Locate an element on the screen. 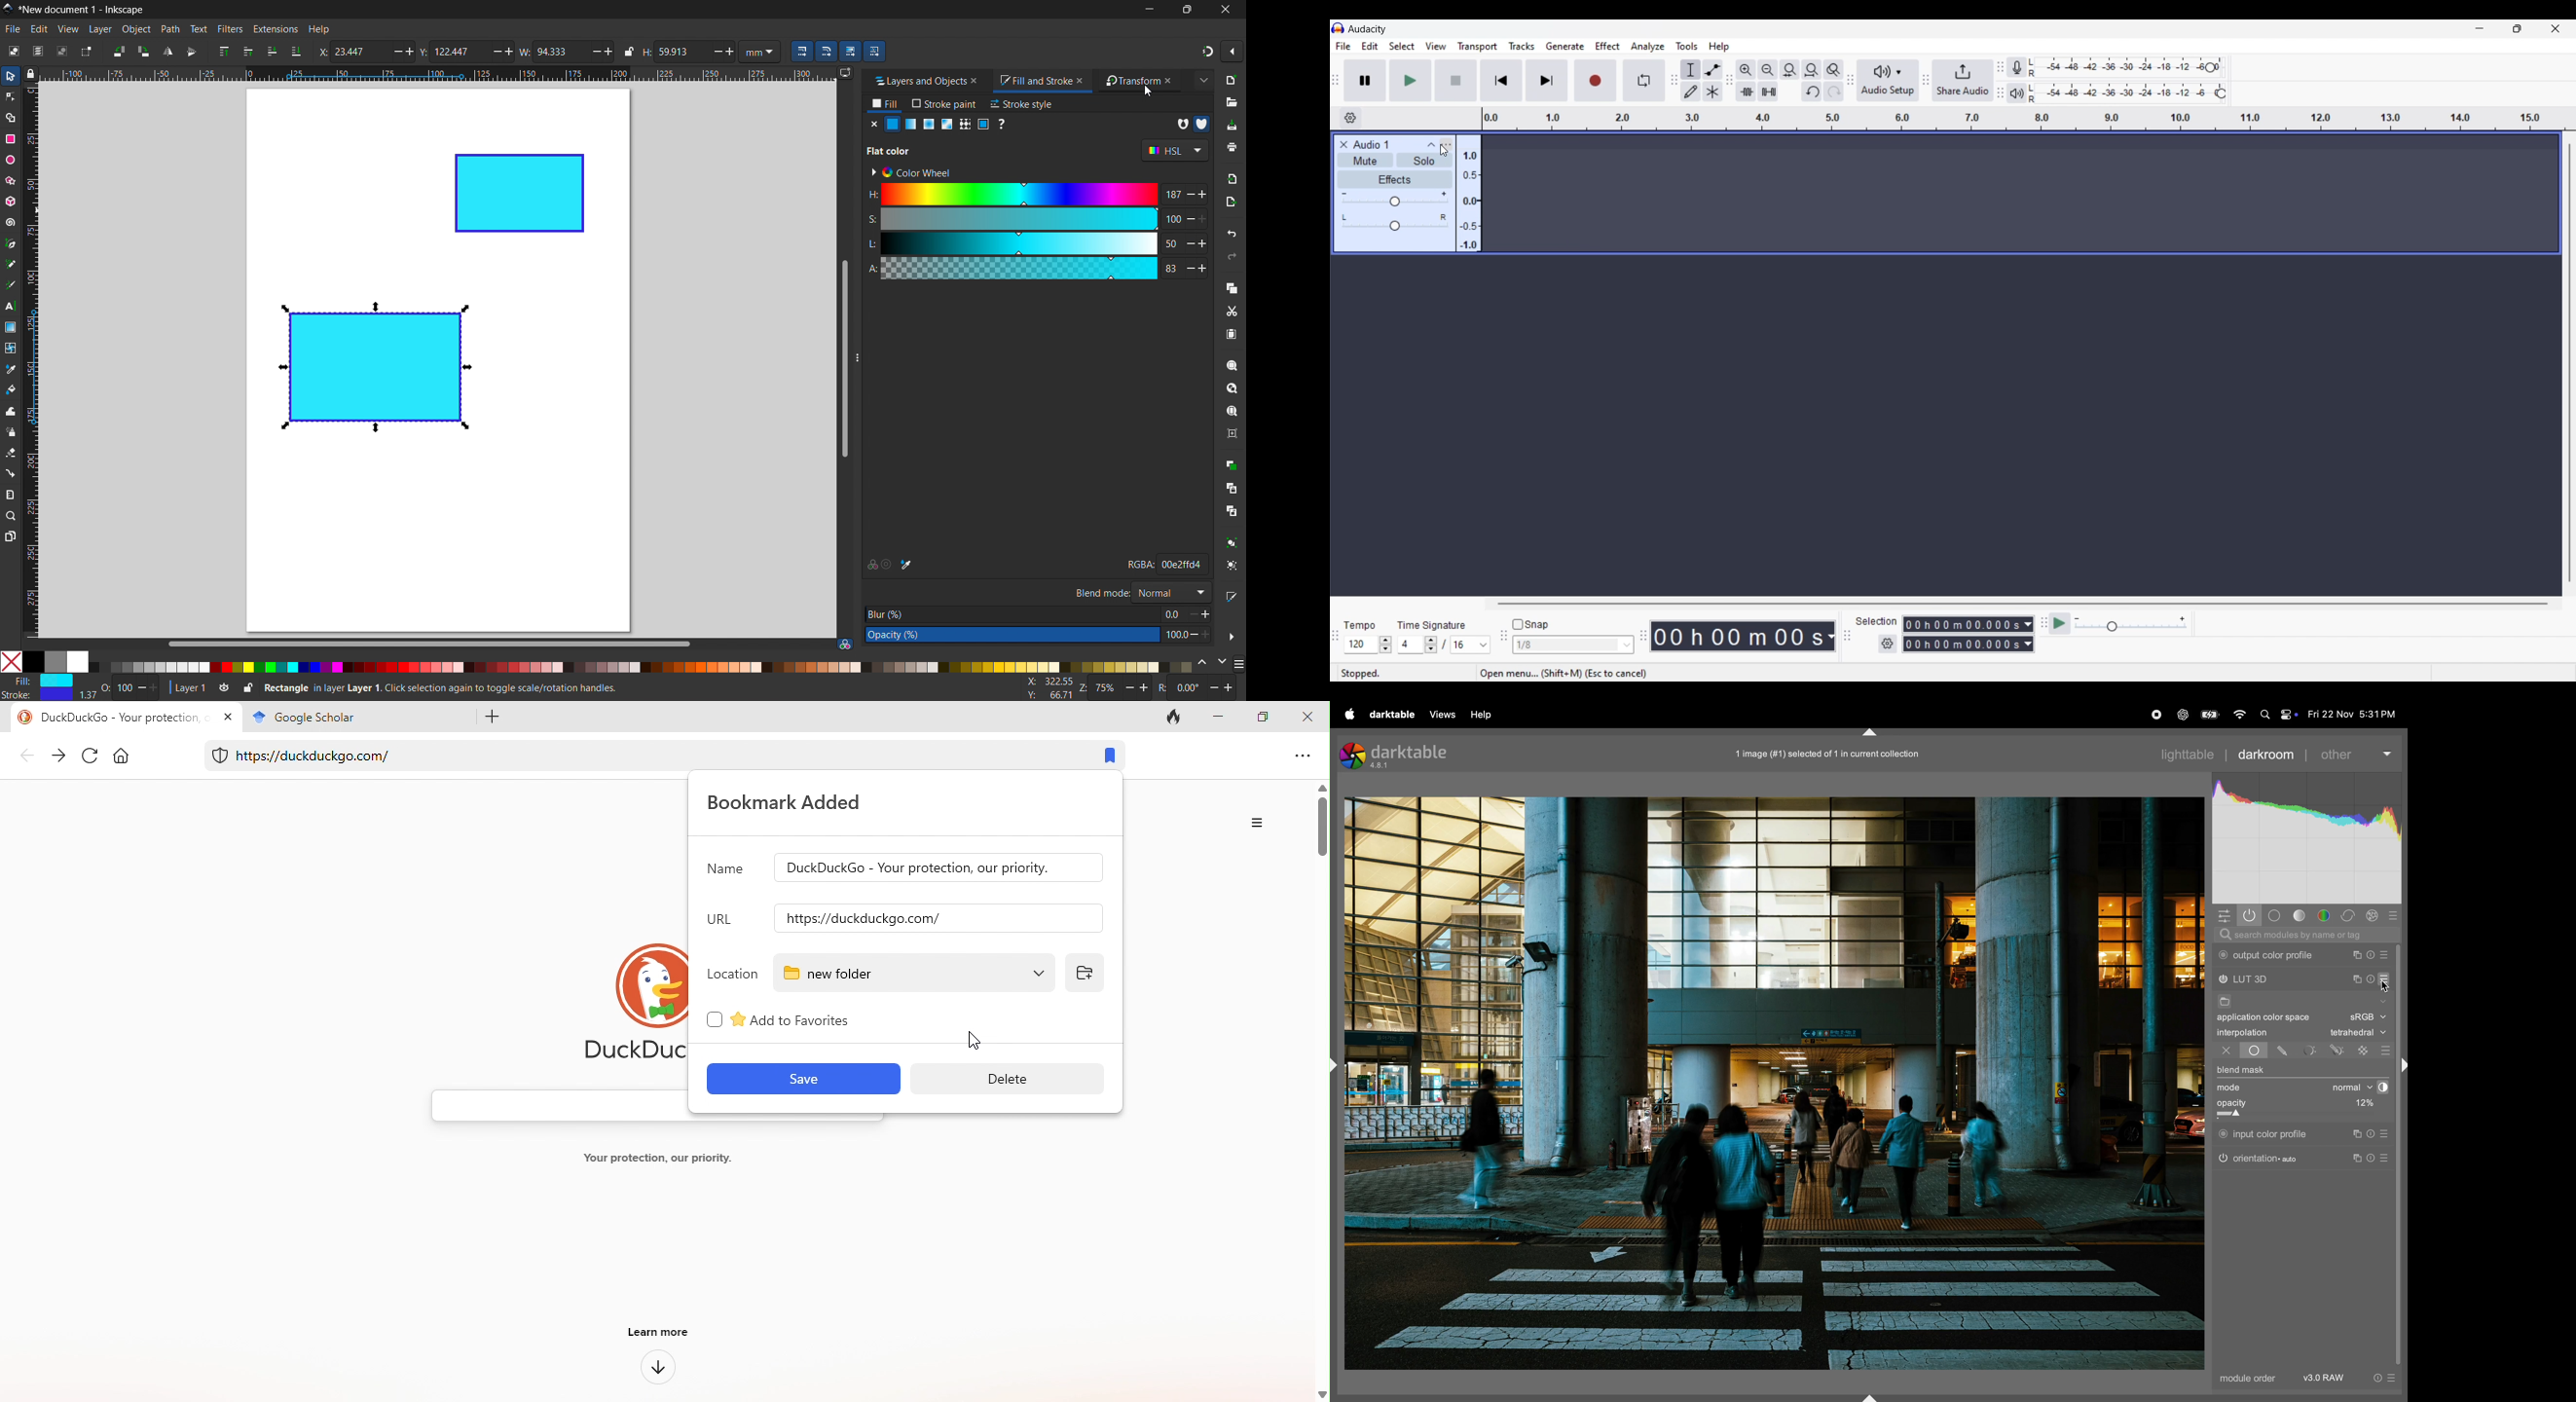 The image size is (2576, 1428). Play/Play once is located at coordinates (1410, 80).